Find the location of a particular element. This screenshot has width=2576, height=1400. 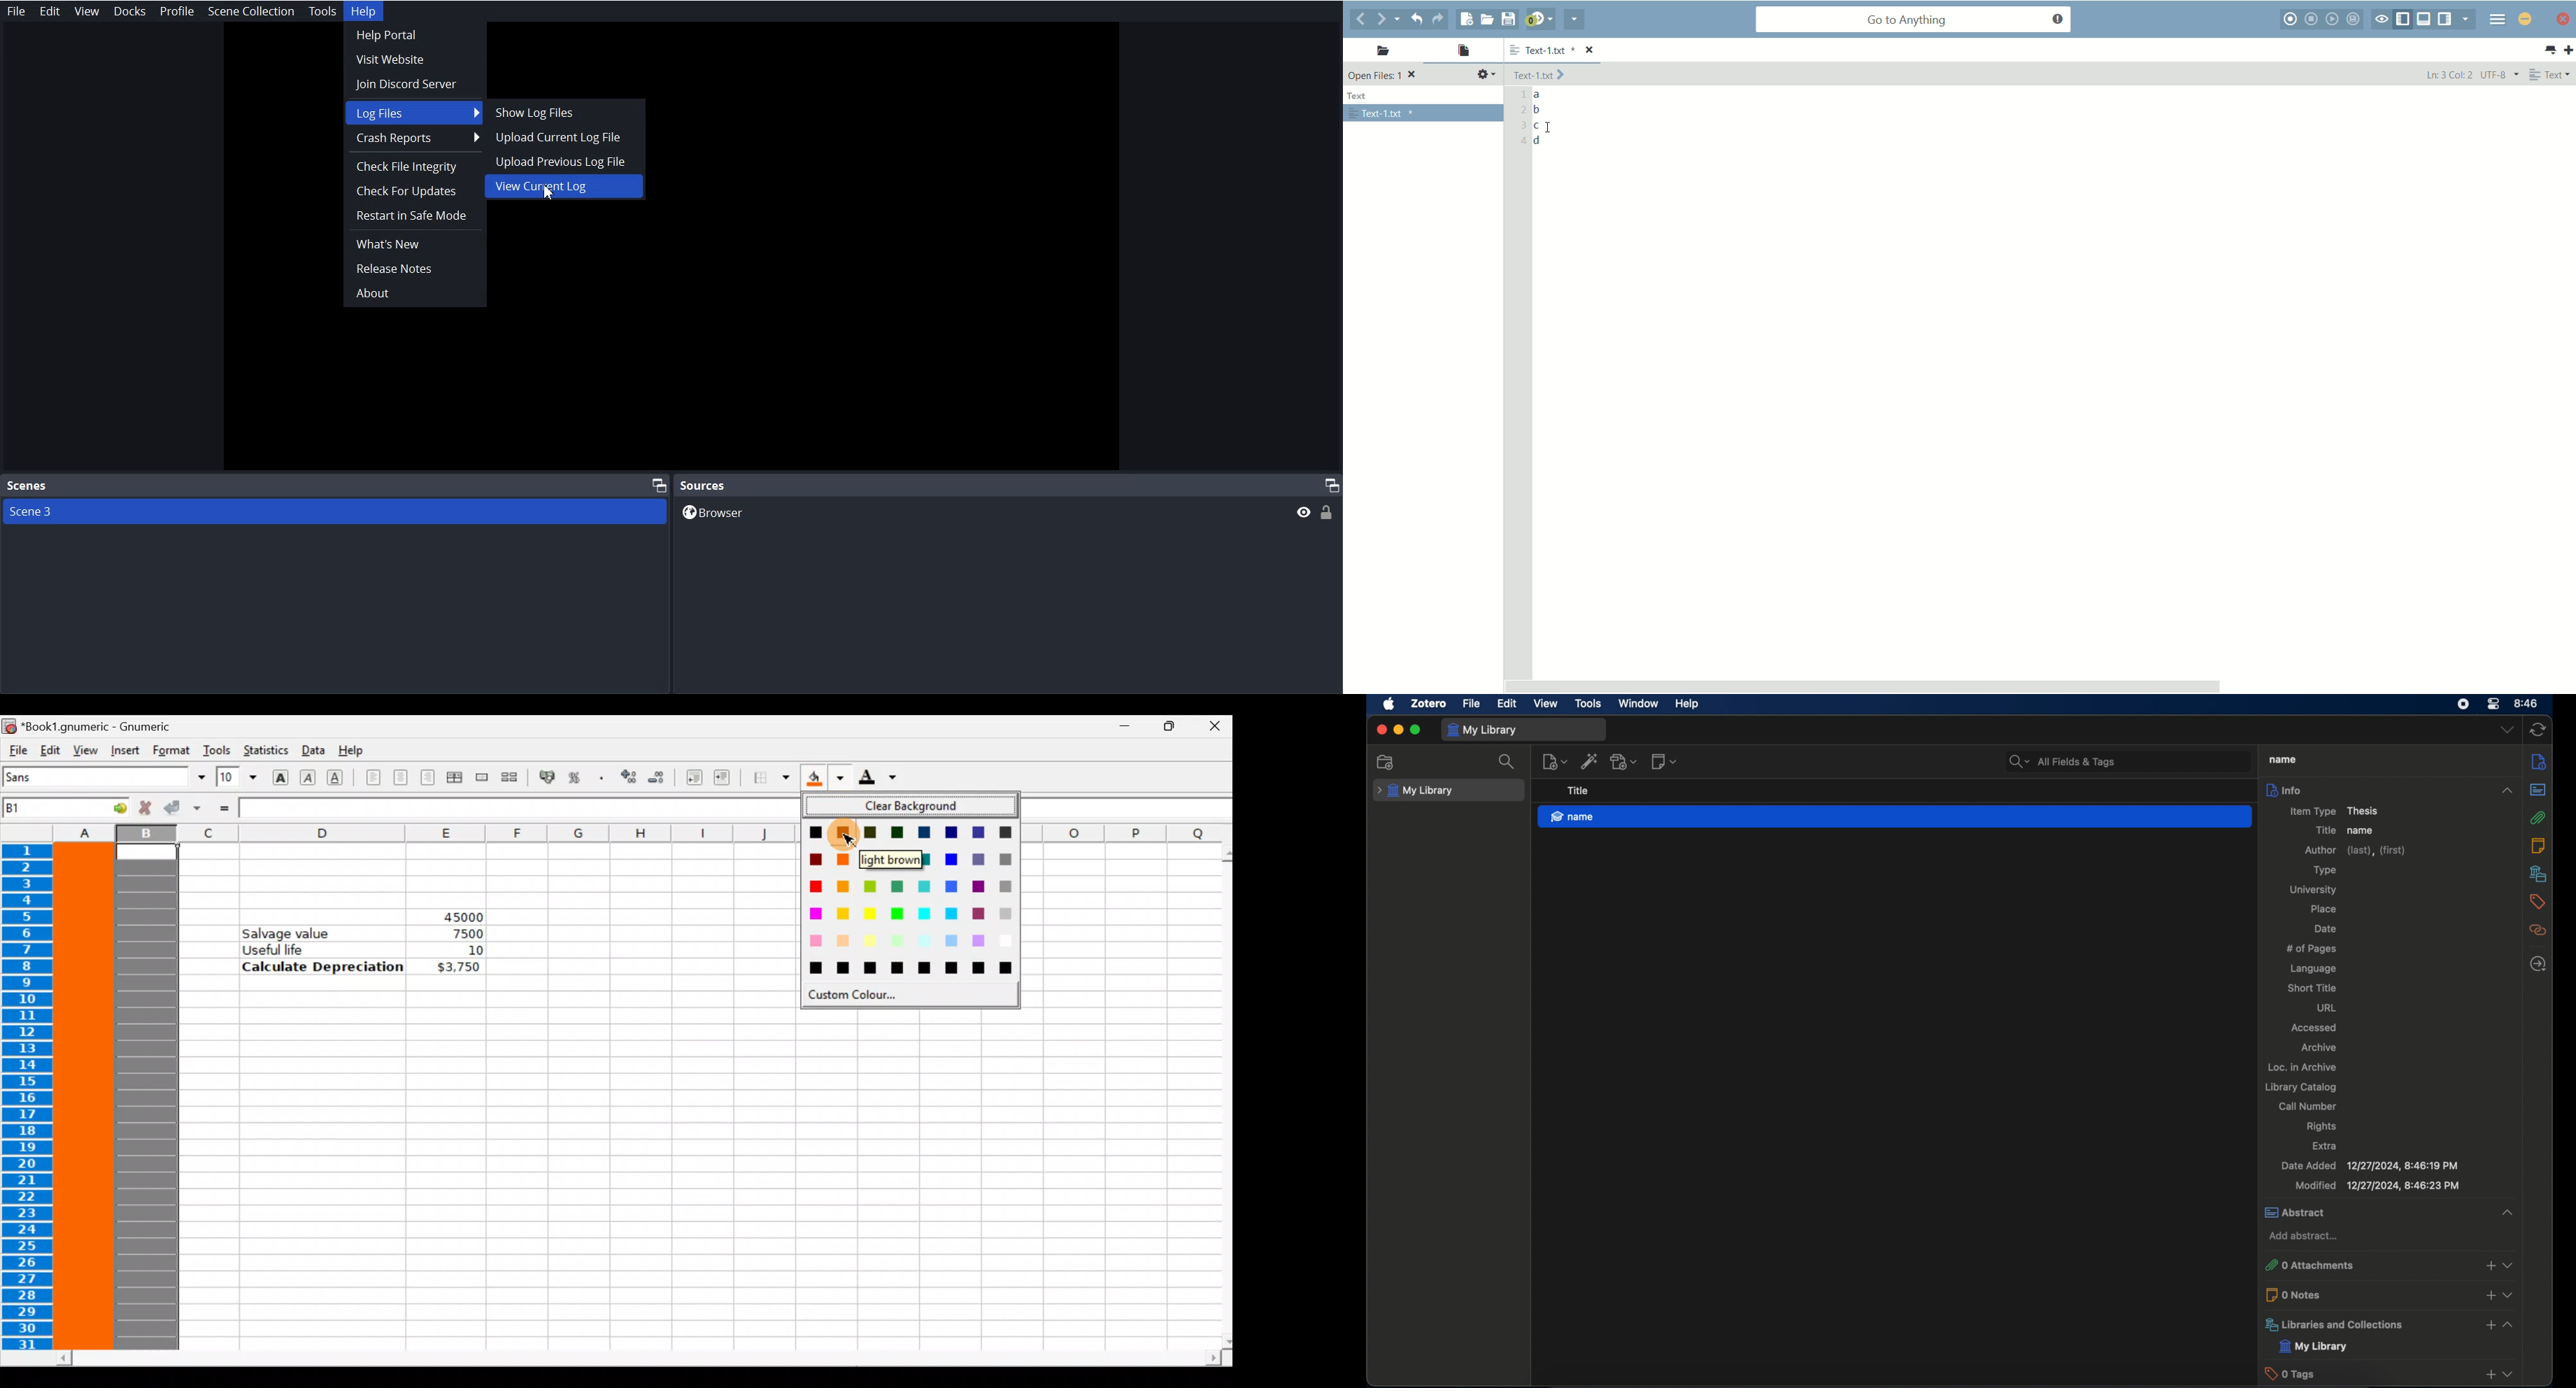

rights is located at coordinates (2321, 1126).